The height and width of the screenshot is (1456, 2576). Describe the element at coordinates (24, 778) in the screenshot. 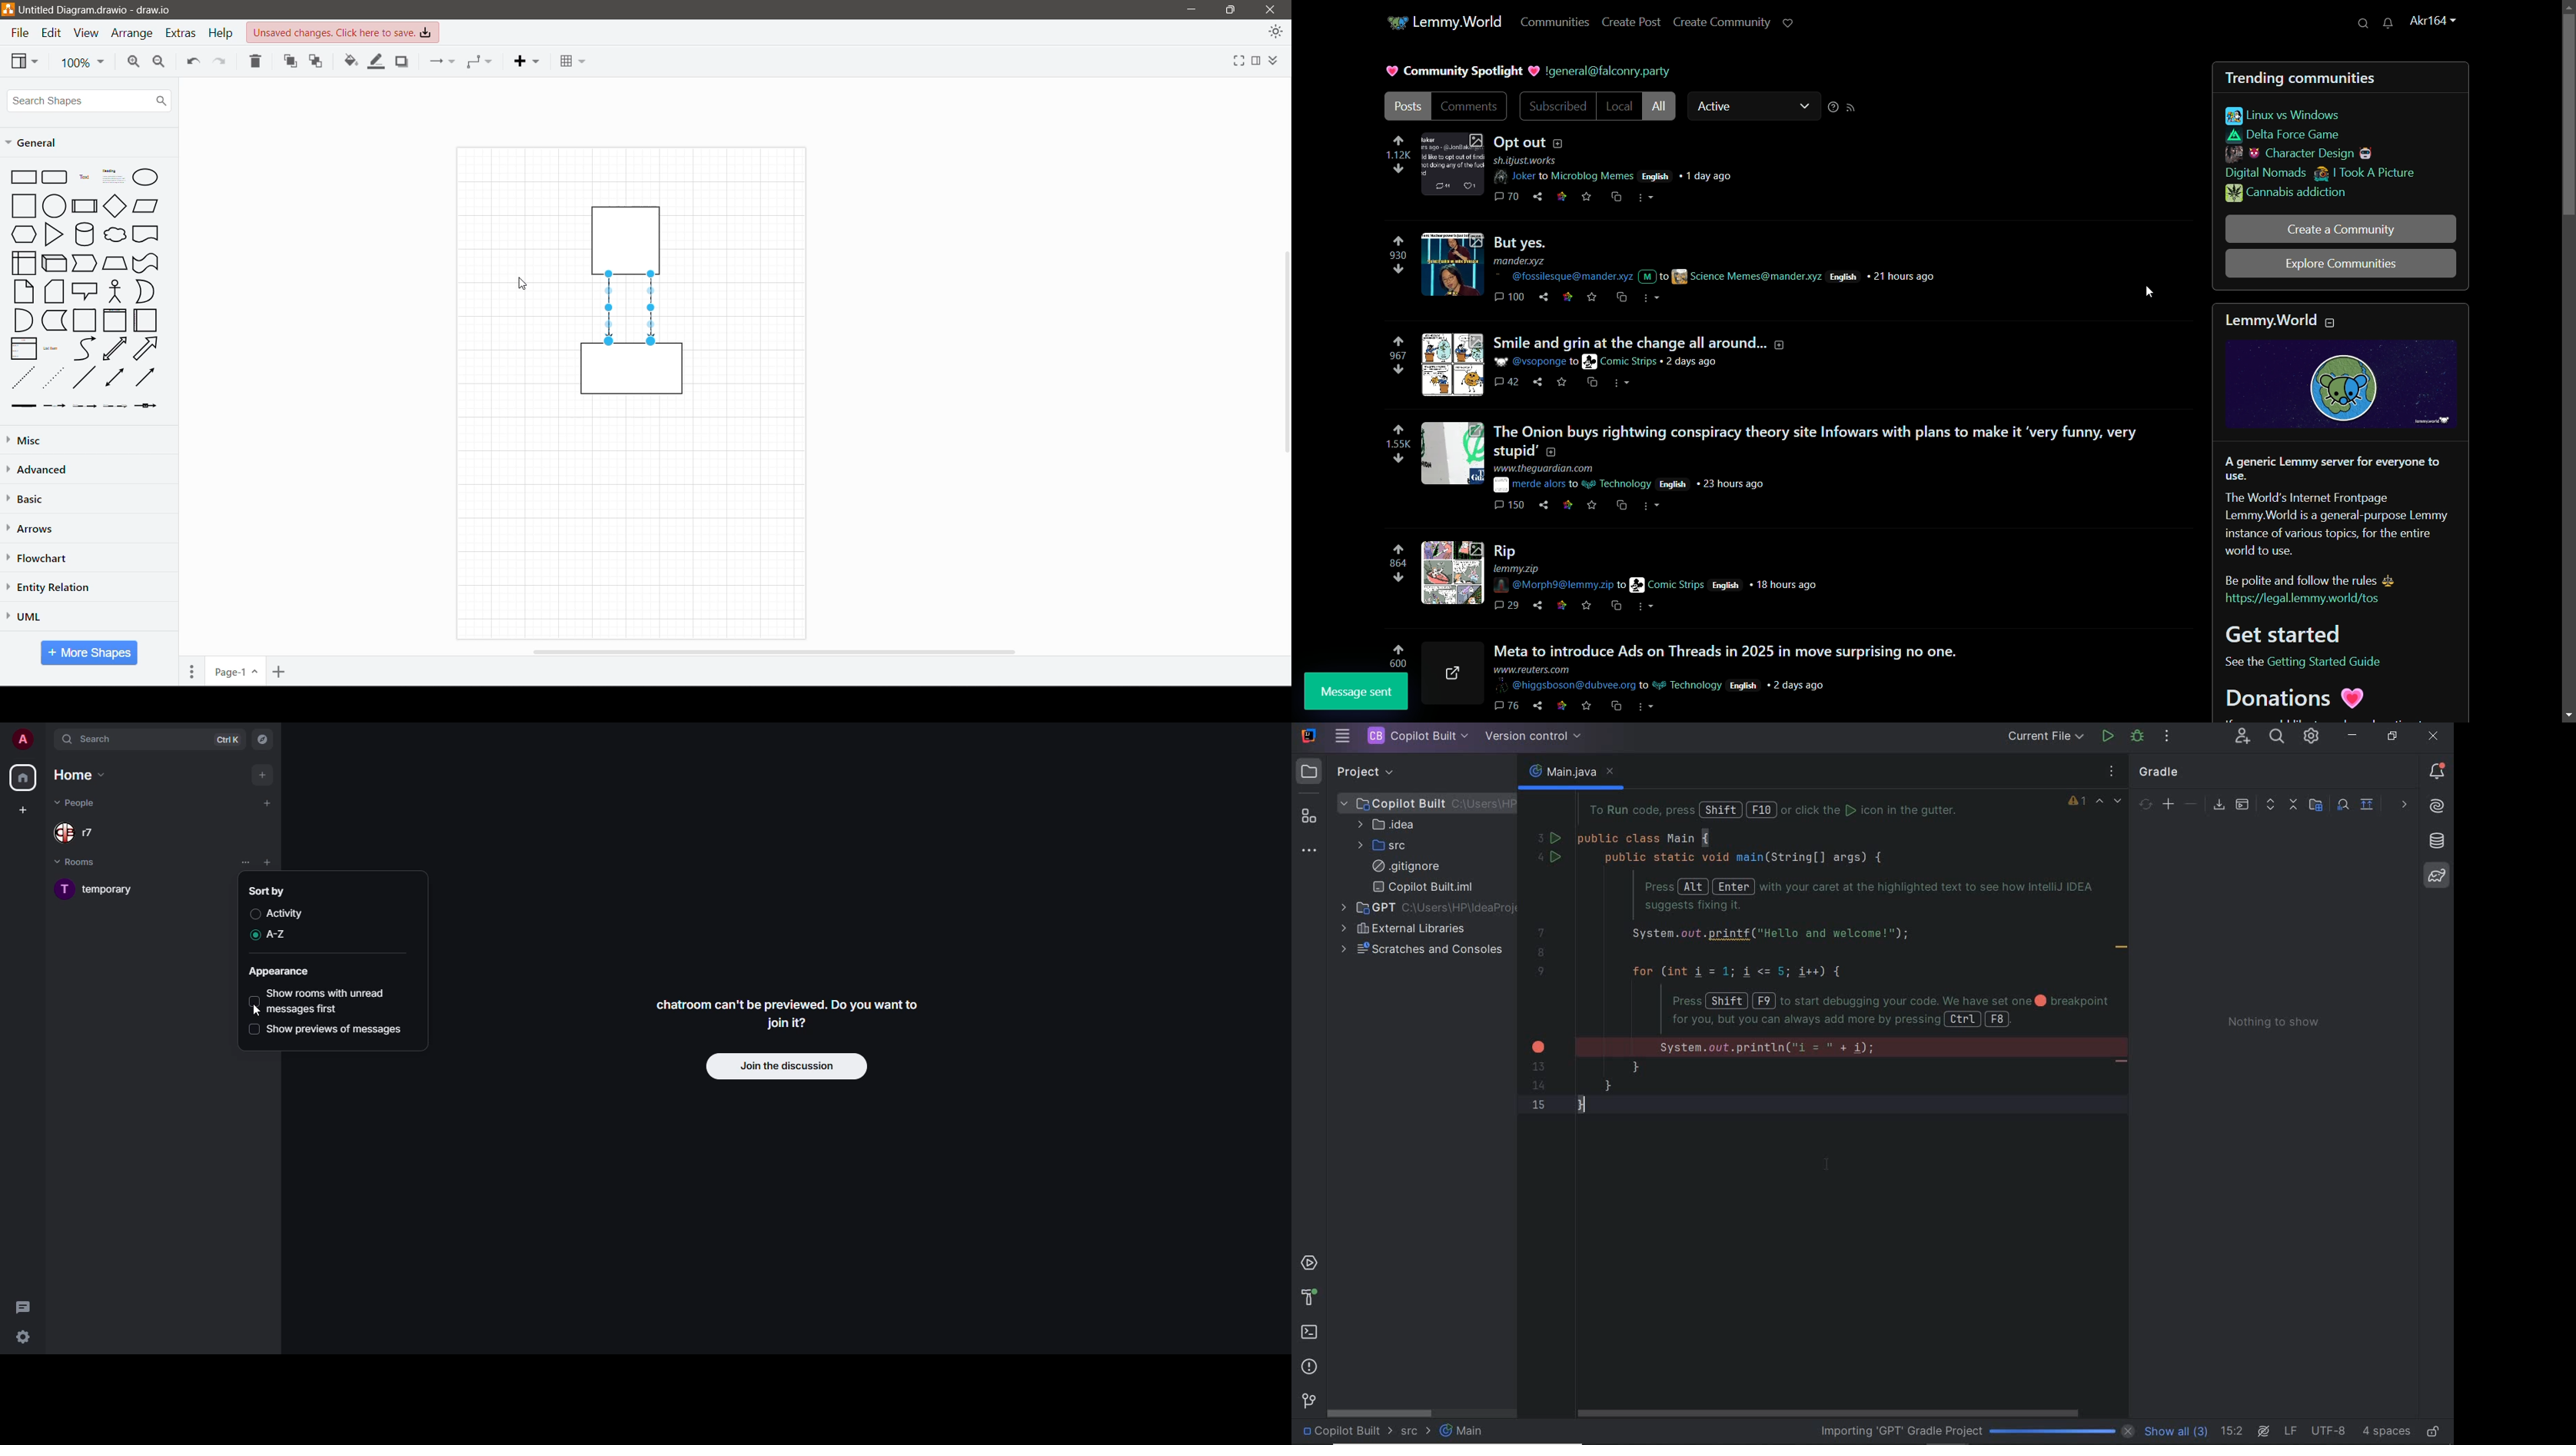

I see `home` at that location.